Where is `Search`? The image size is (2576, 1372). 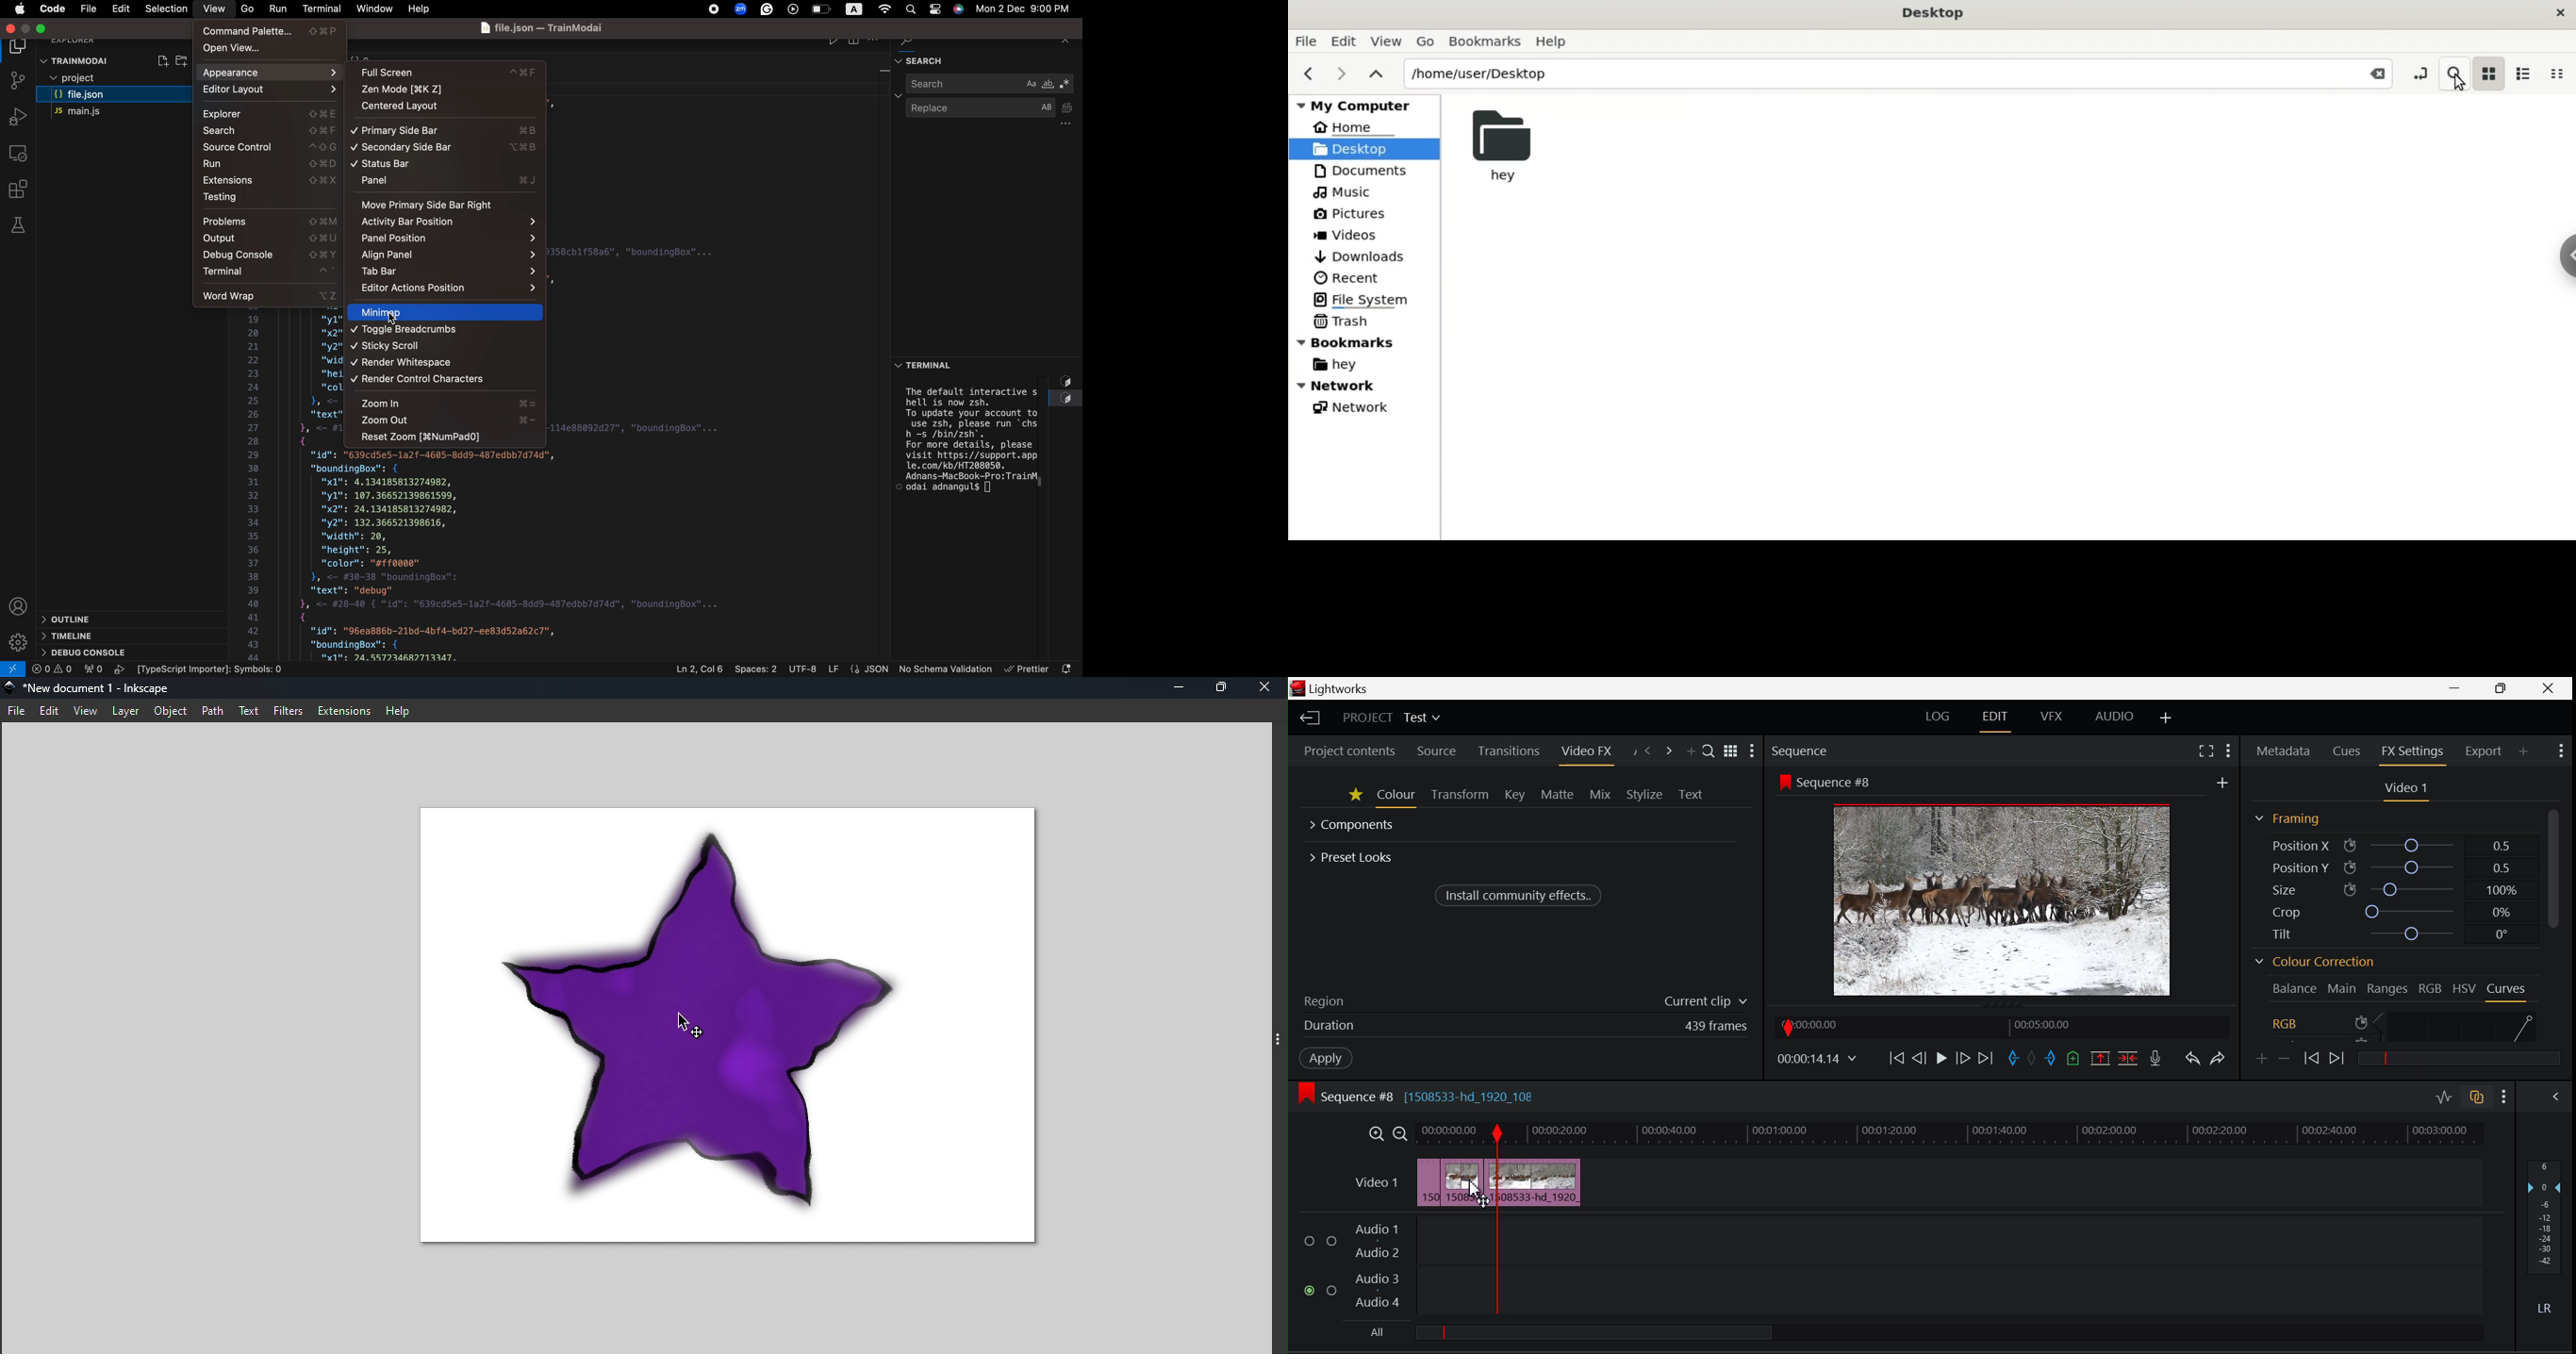 Search is located at coordinates (1708, 749).